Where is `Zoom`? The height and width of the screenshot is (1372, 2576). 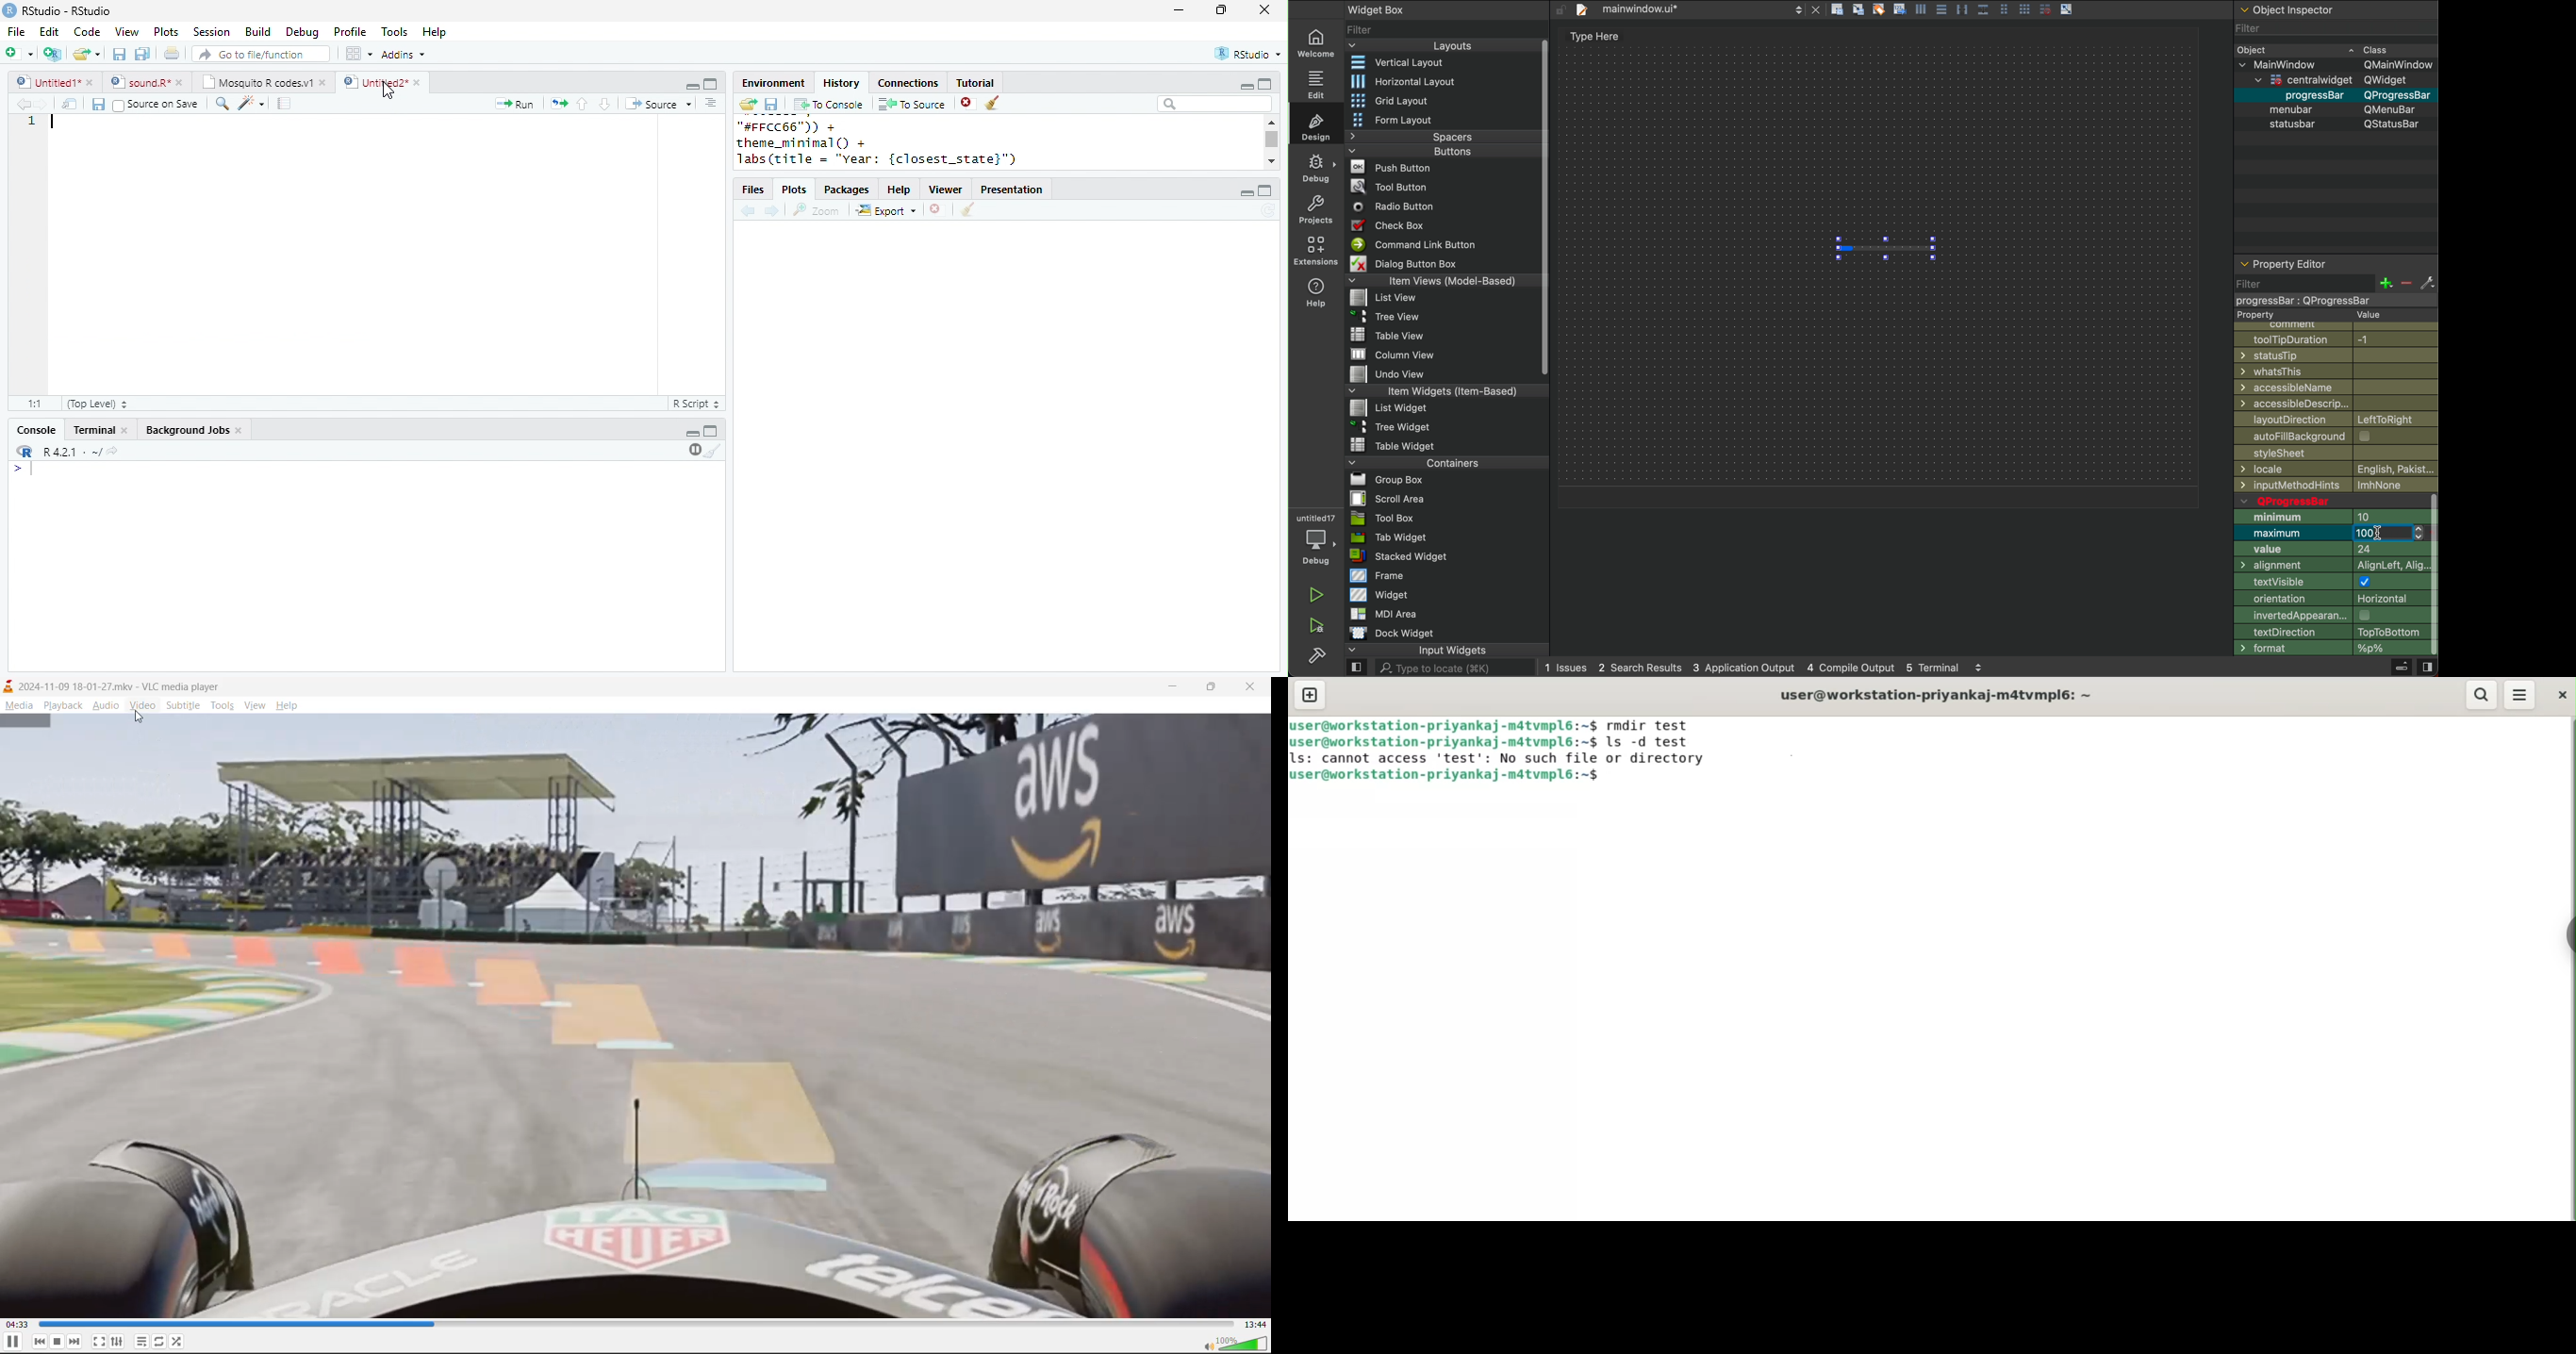 Zoom is located at coordinates (817, 210).